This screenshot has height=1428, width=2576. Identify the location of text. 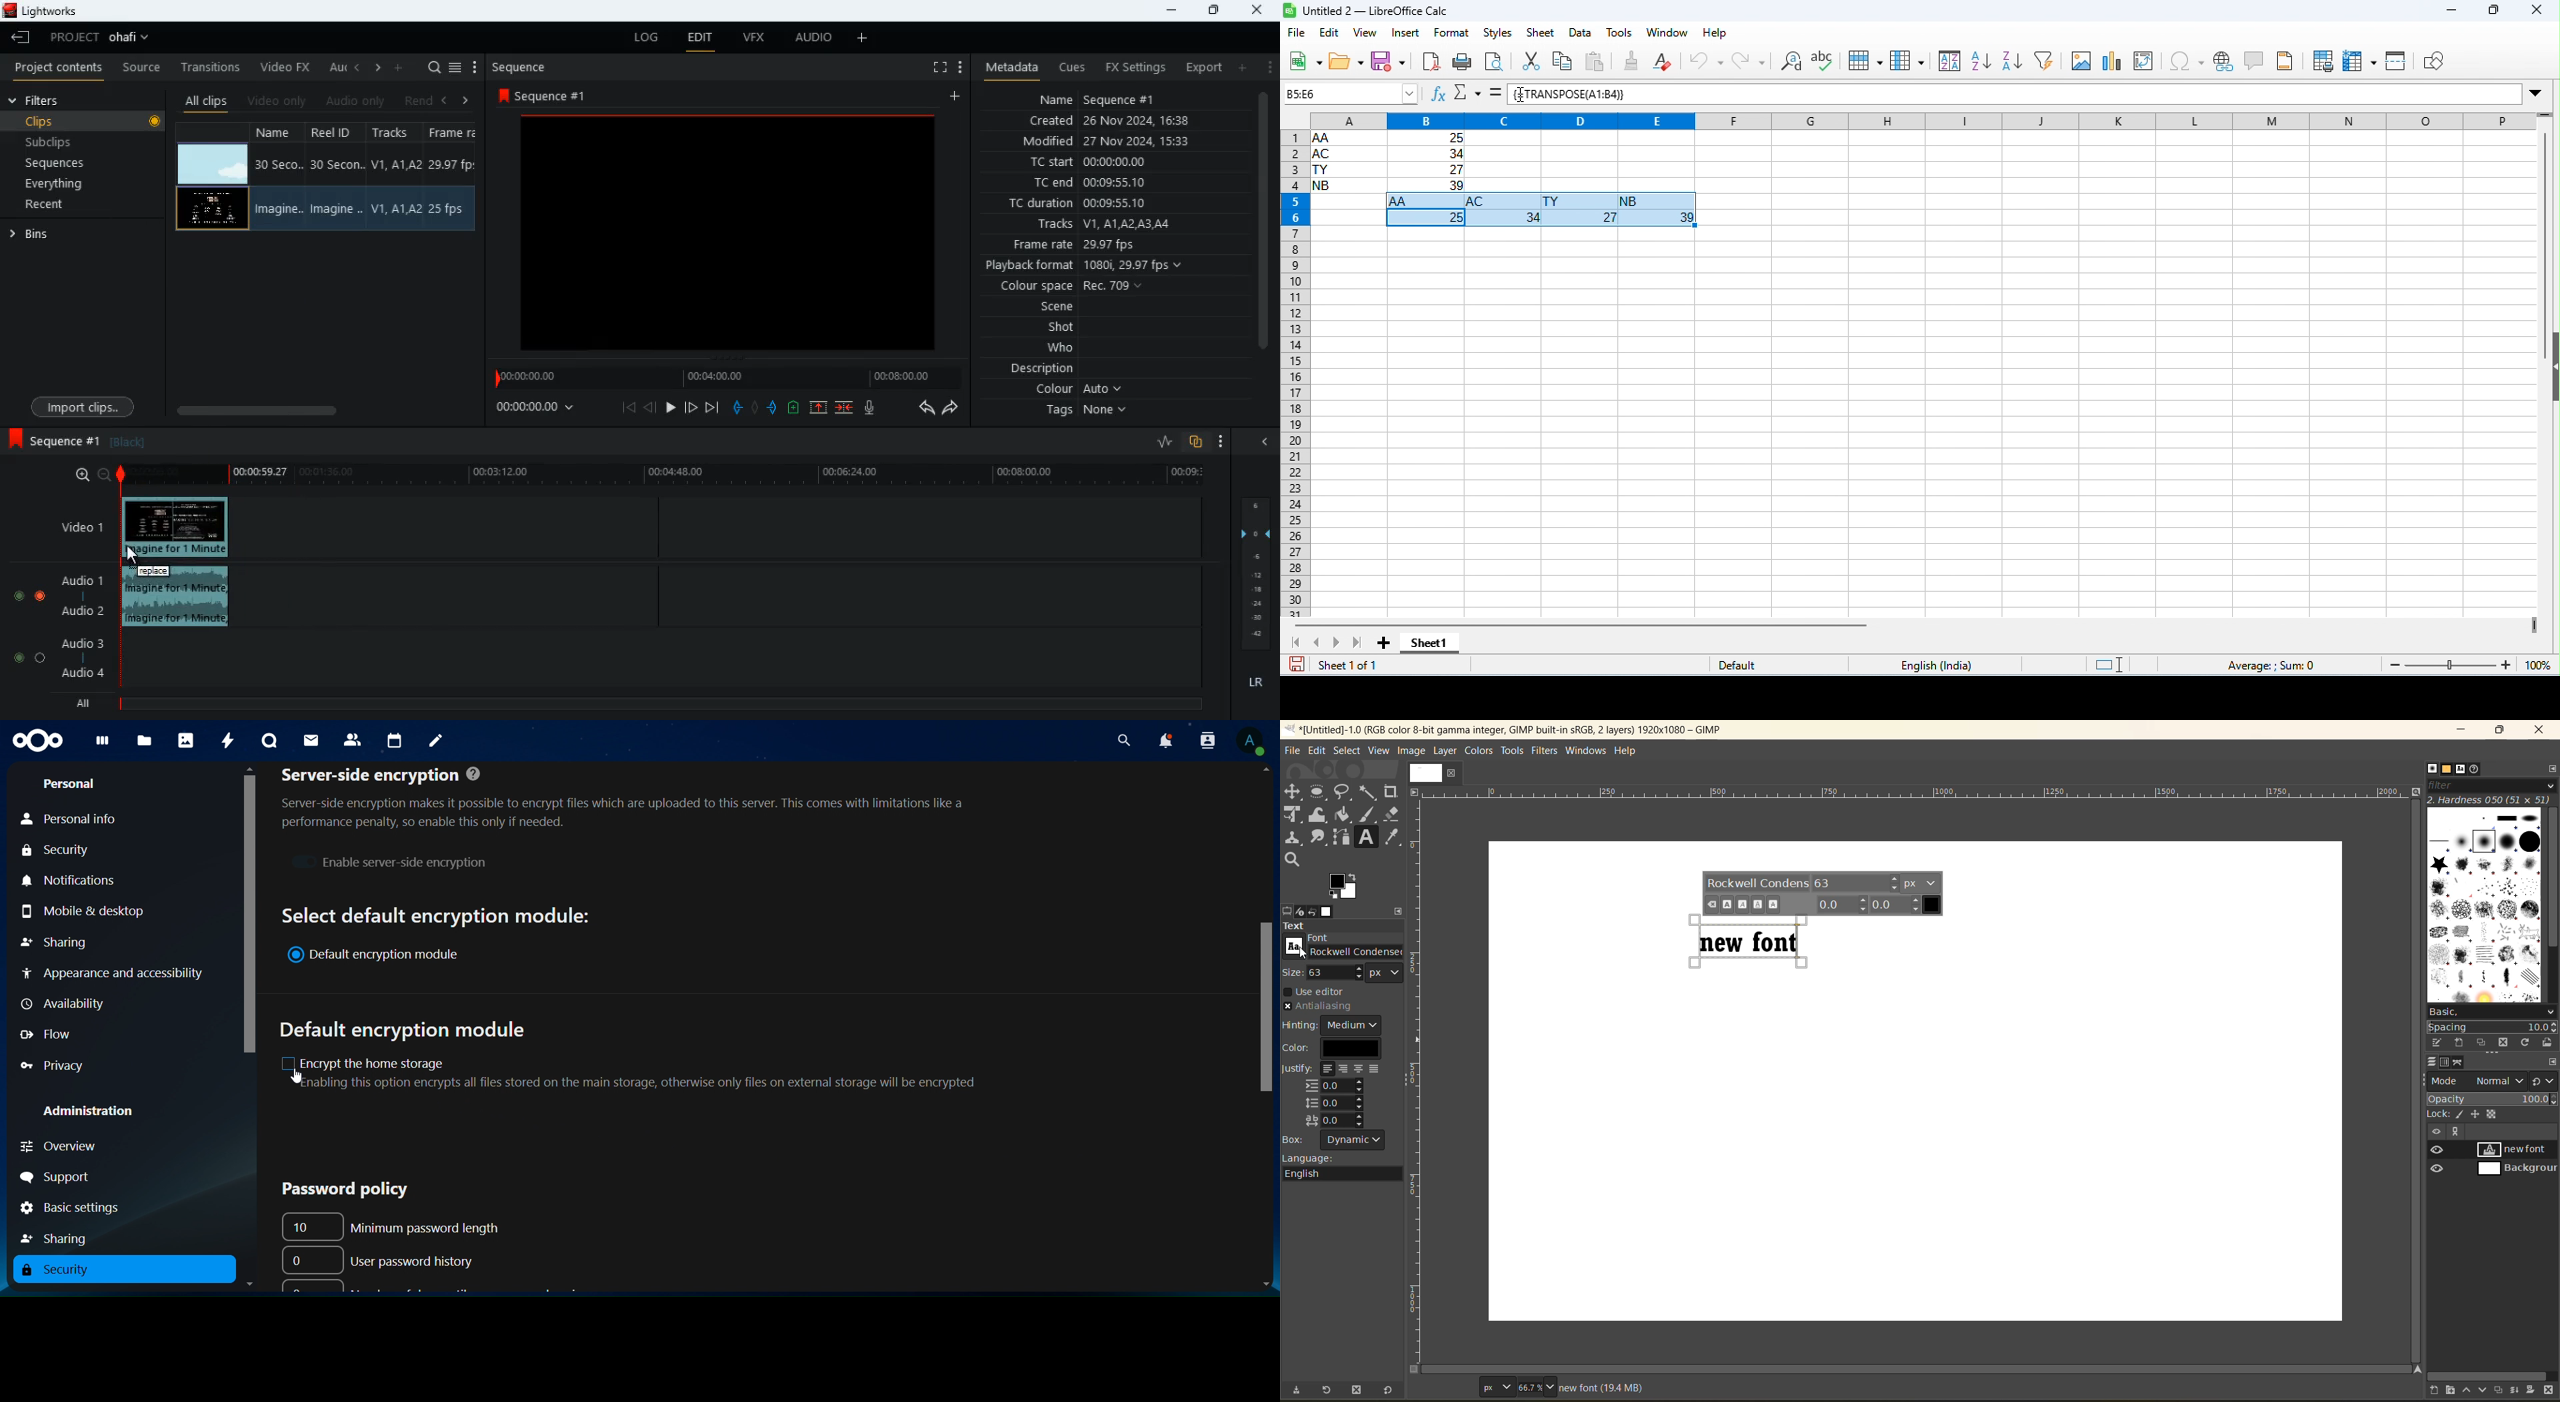
(437, 914).